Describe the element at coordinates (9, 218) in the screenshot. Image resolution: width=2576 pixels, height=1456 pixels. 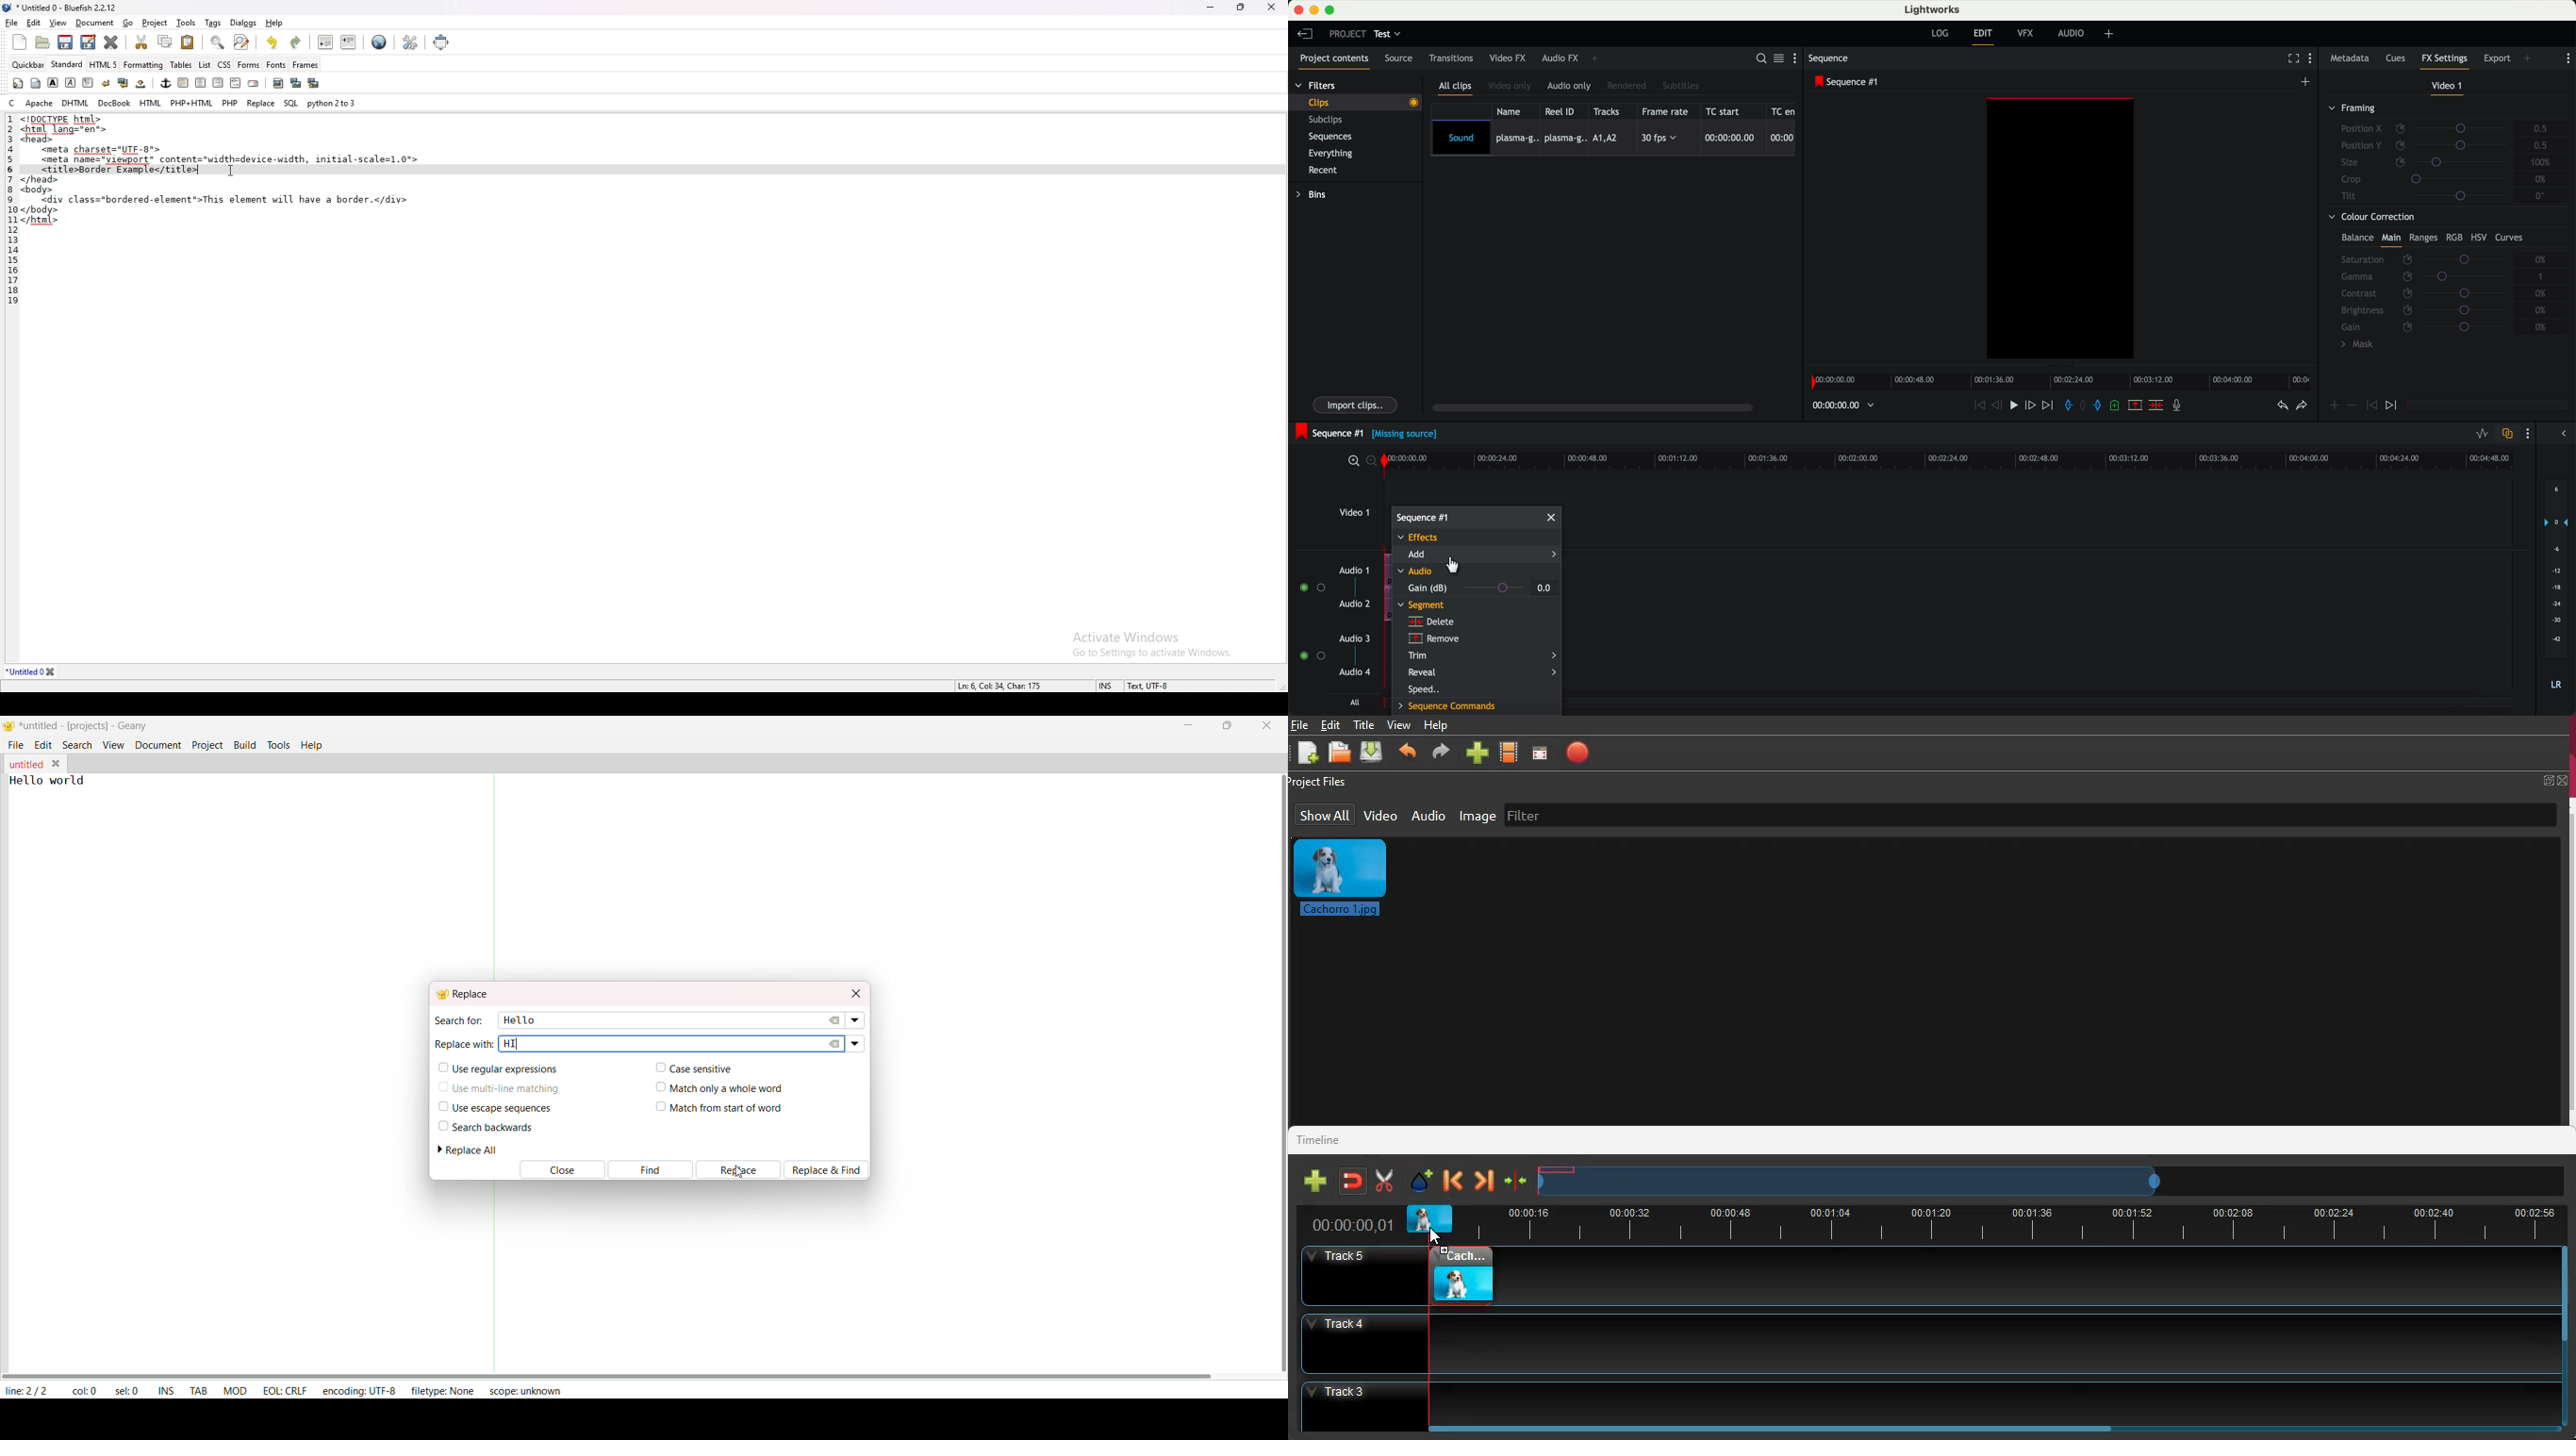
I see `1 2 3 4 5 6 7 8 9 10 11 12 13 14 15 16 17 18 19` at that location.